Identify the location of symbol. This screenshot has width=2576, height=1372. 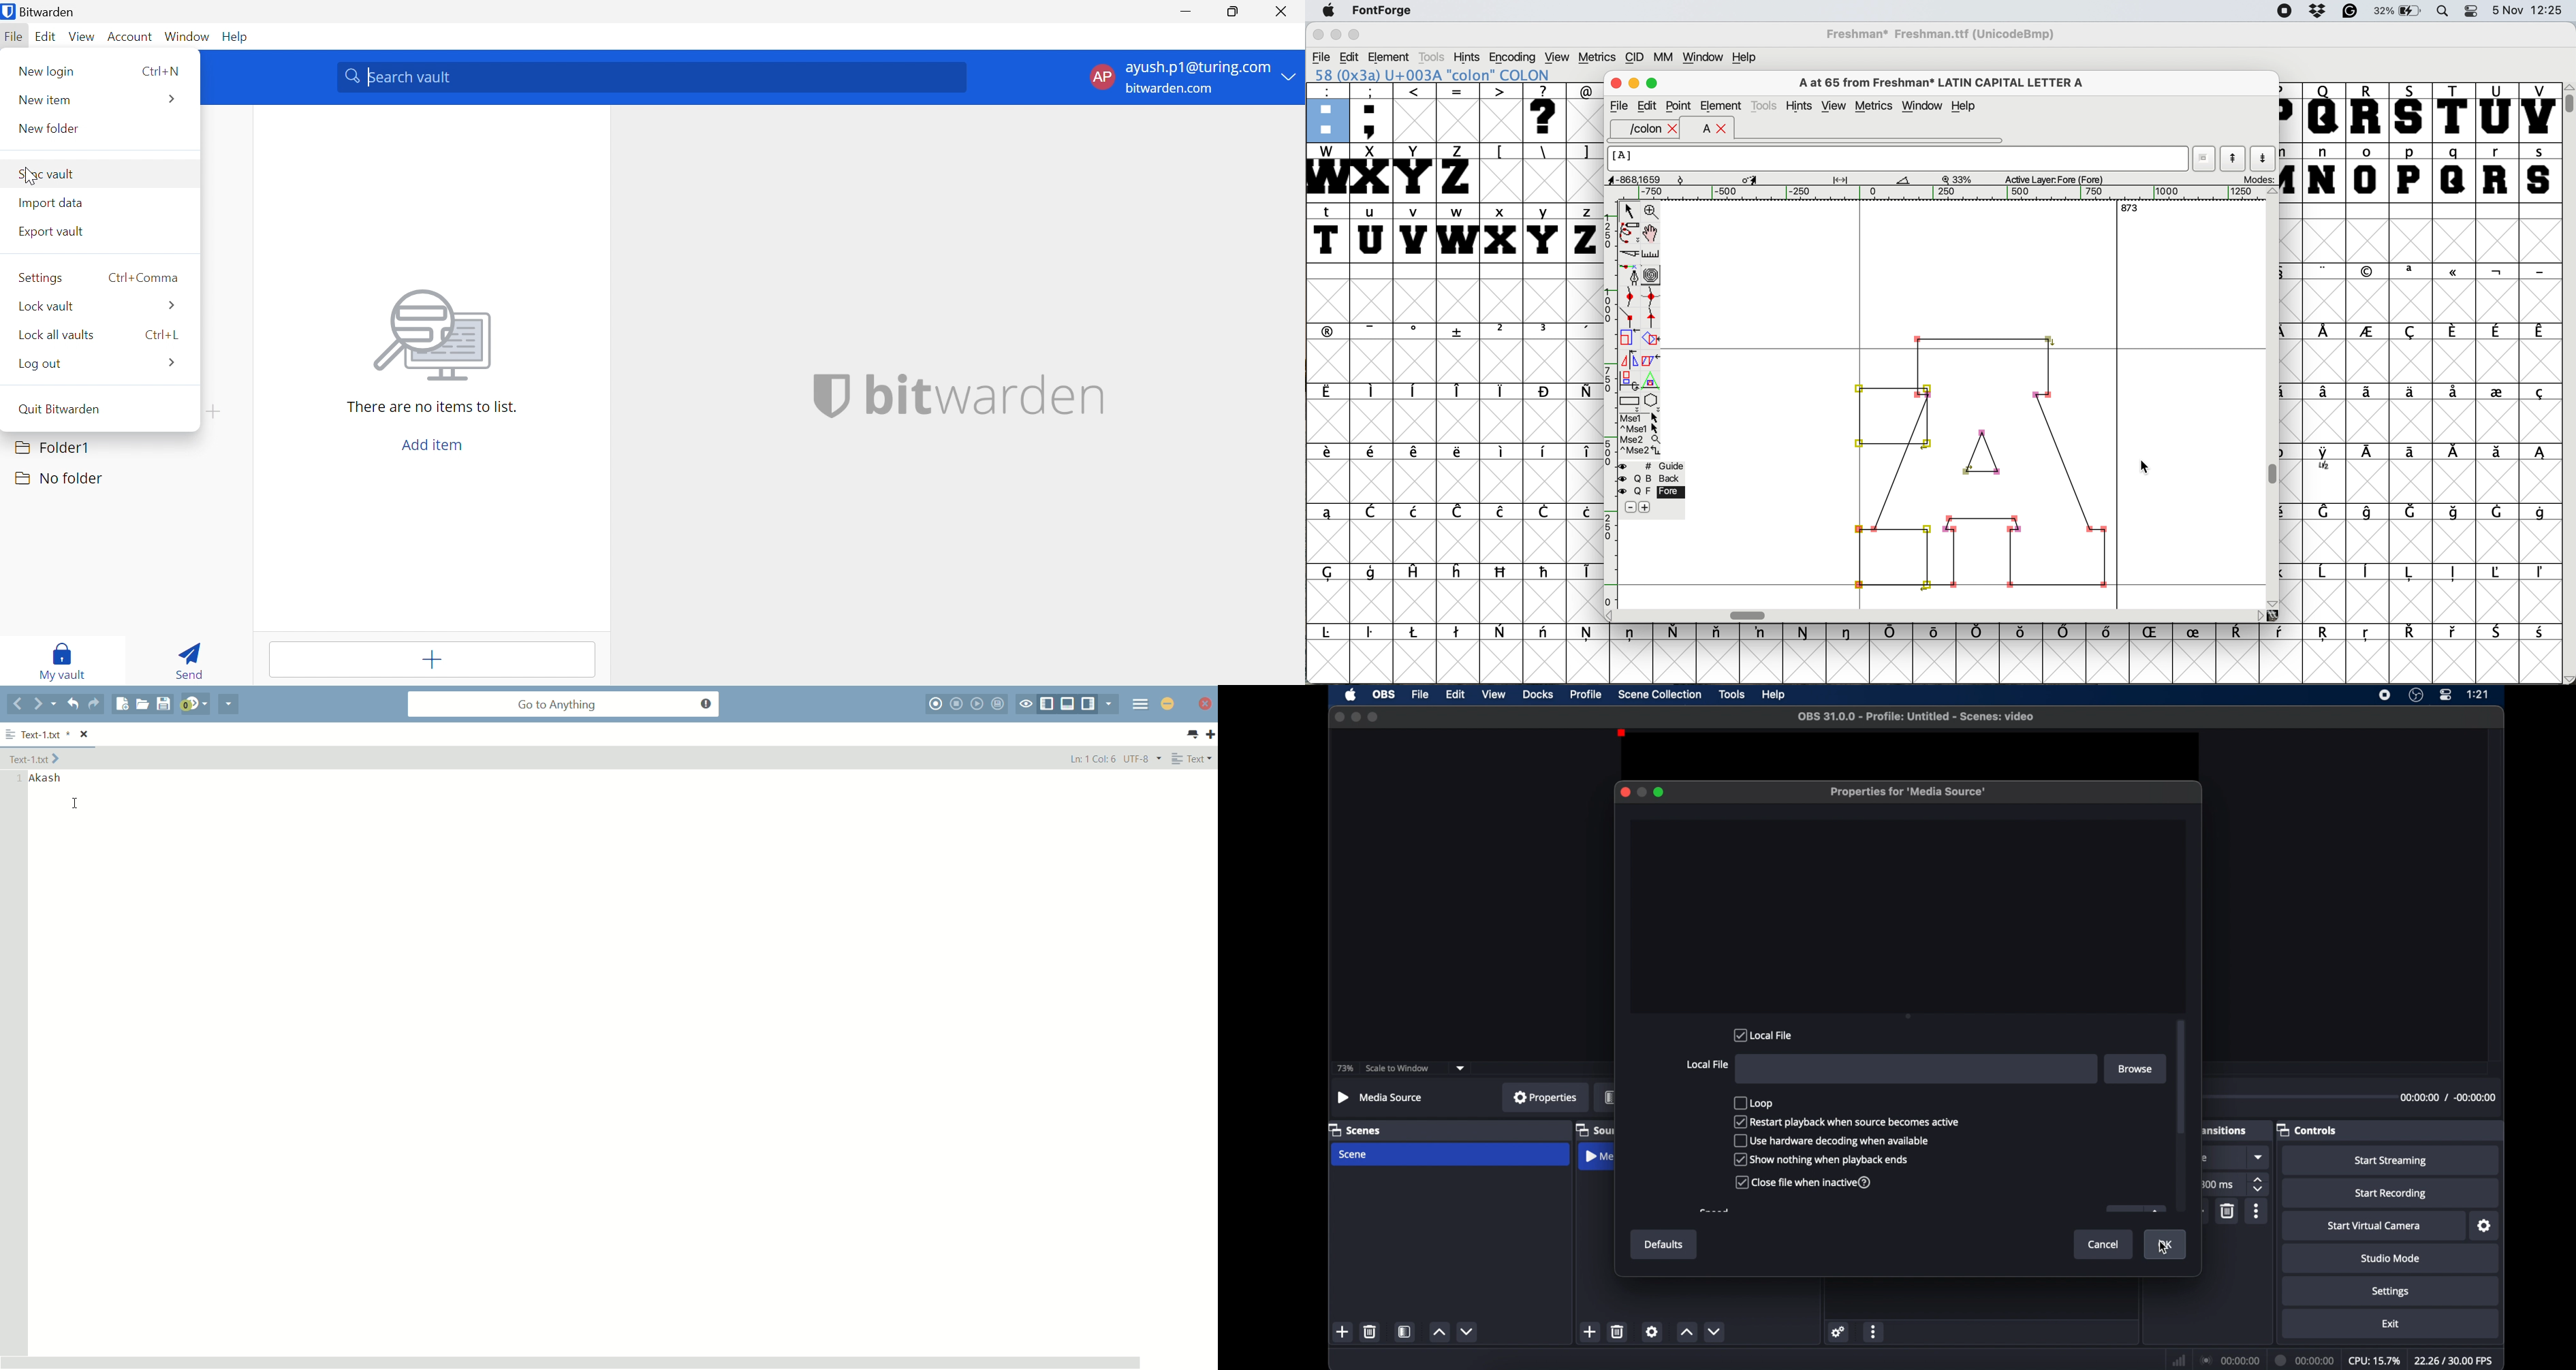
(1416, 511).